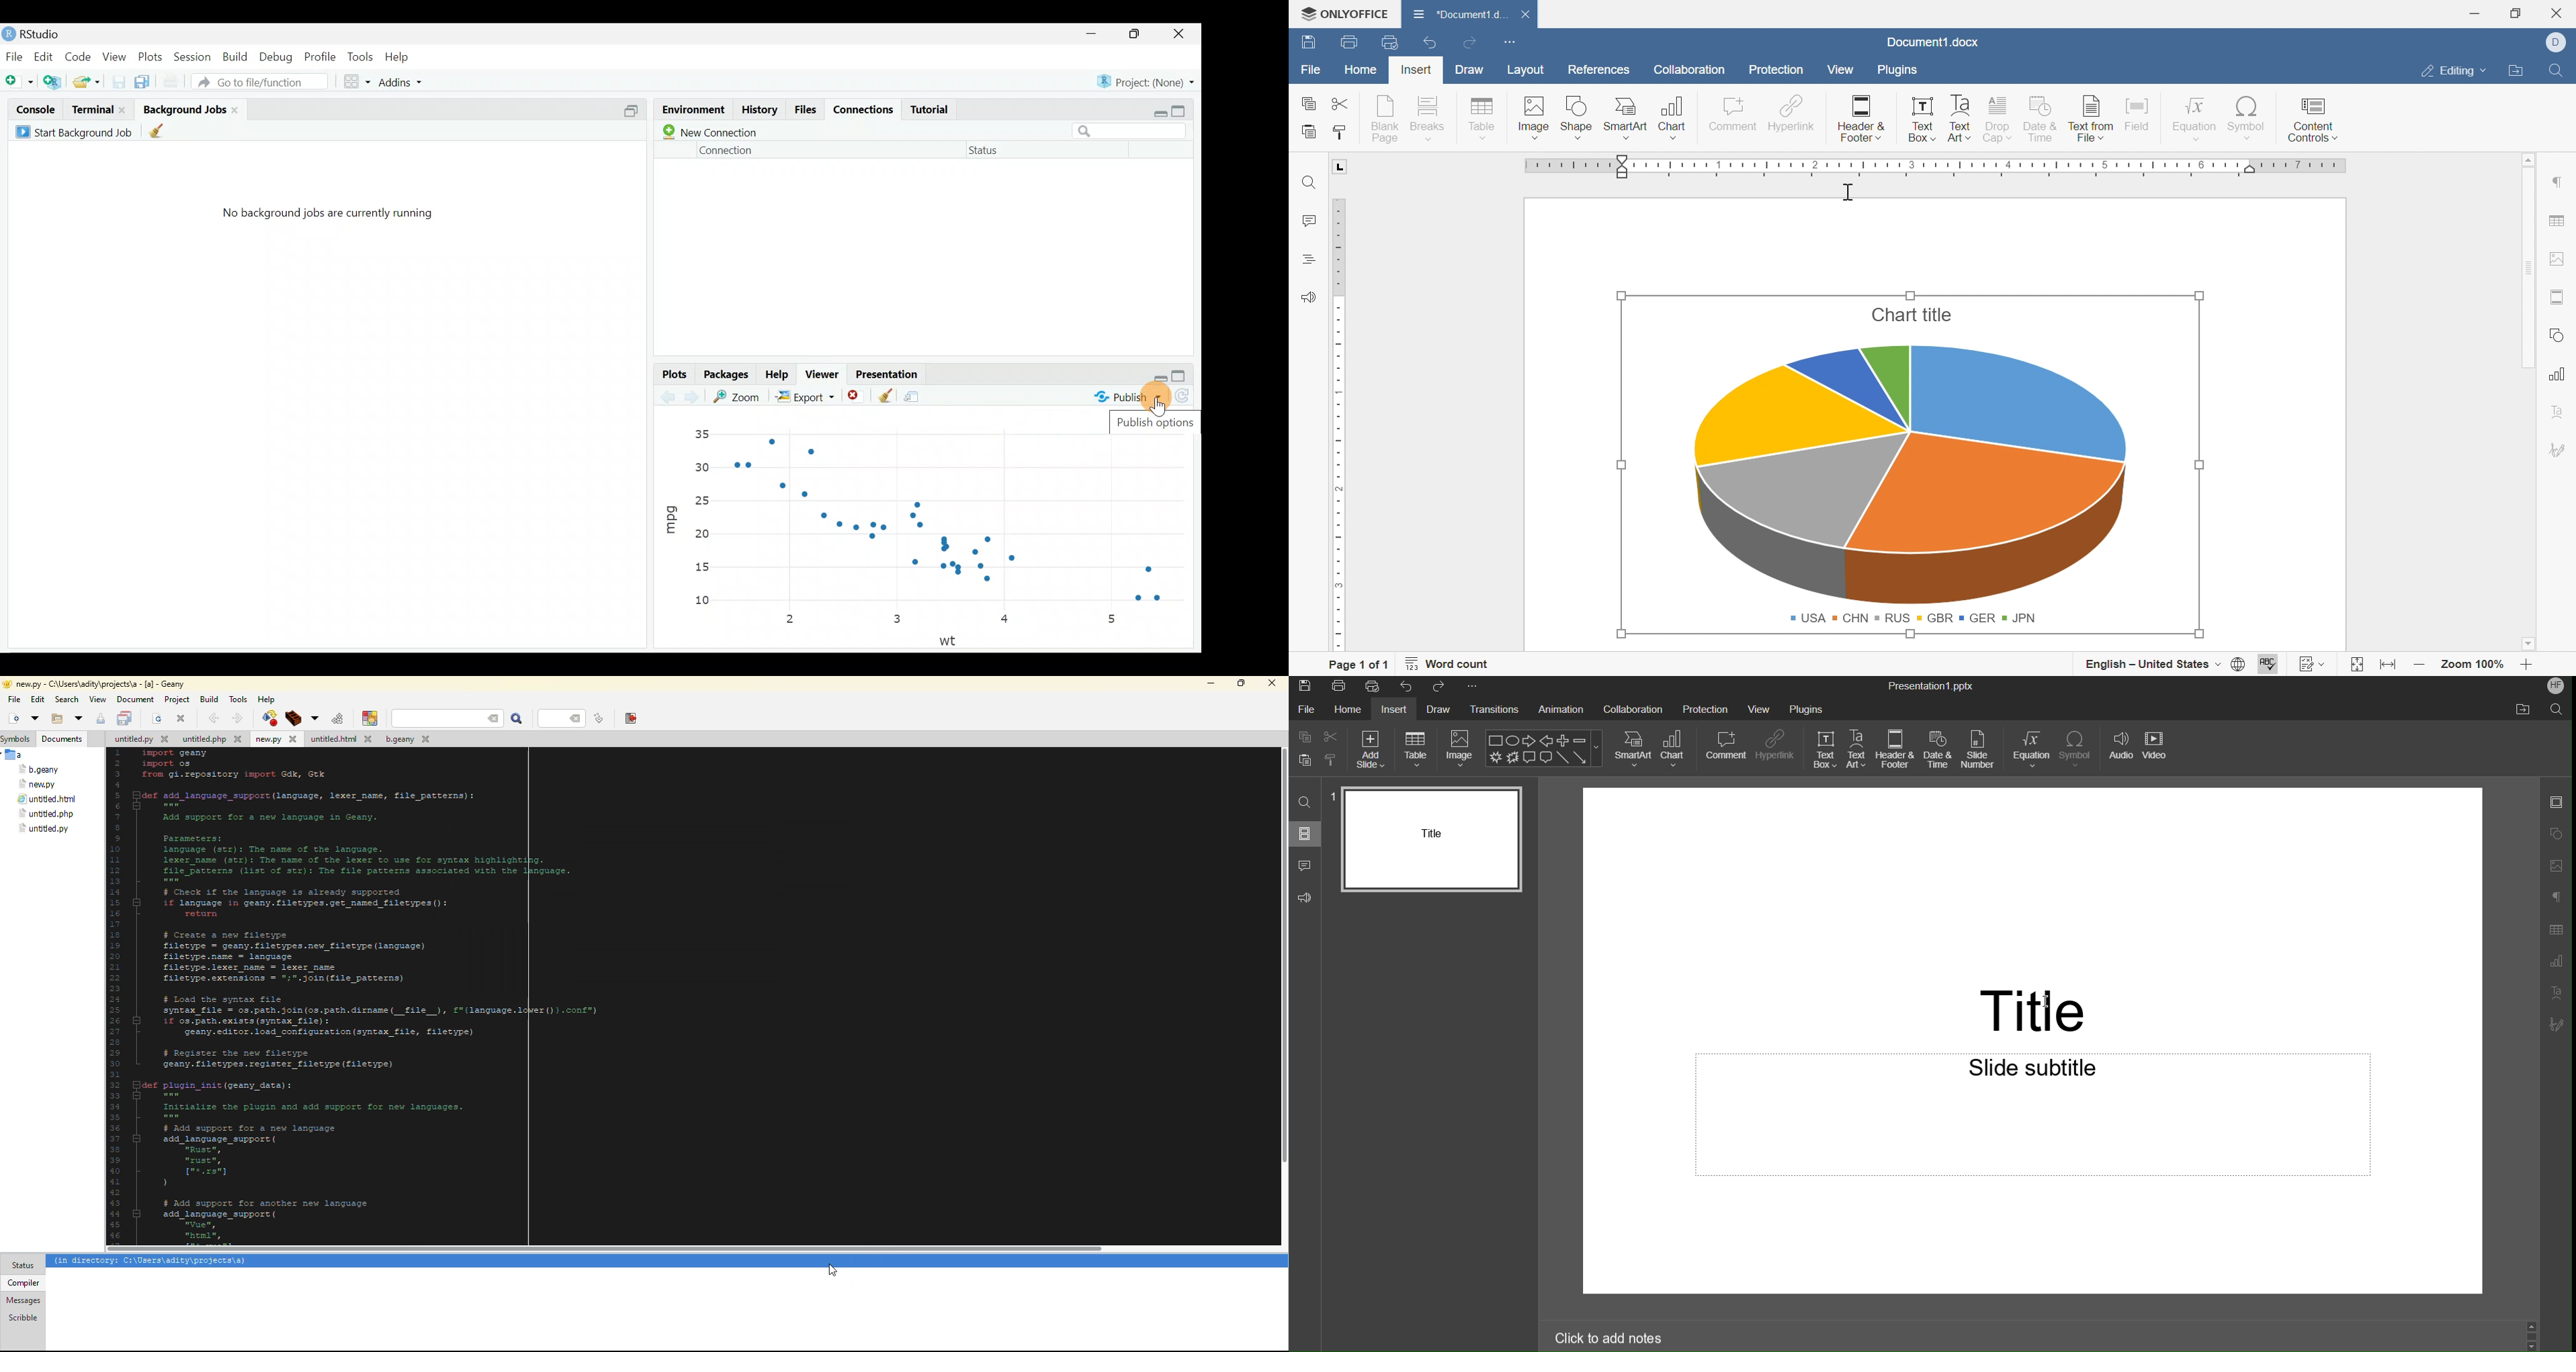 The height and width of the screenshot is (1372, 2576). Describe the element at coordinates (2529, 268) in the screenshot. I see `Scroll Bar` at that location.